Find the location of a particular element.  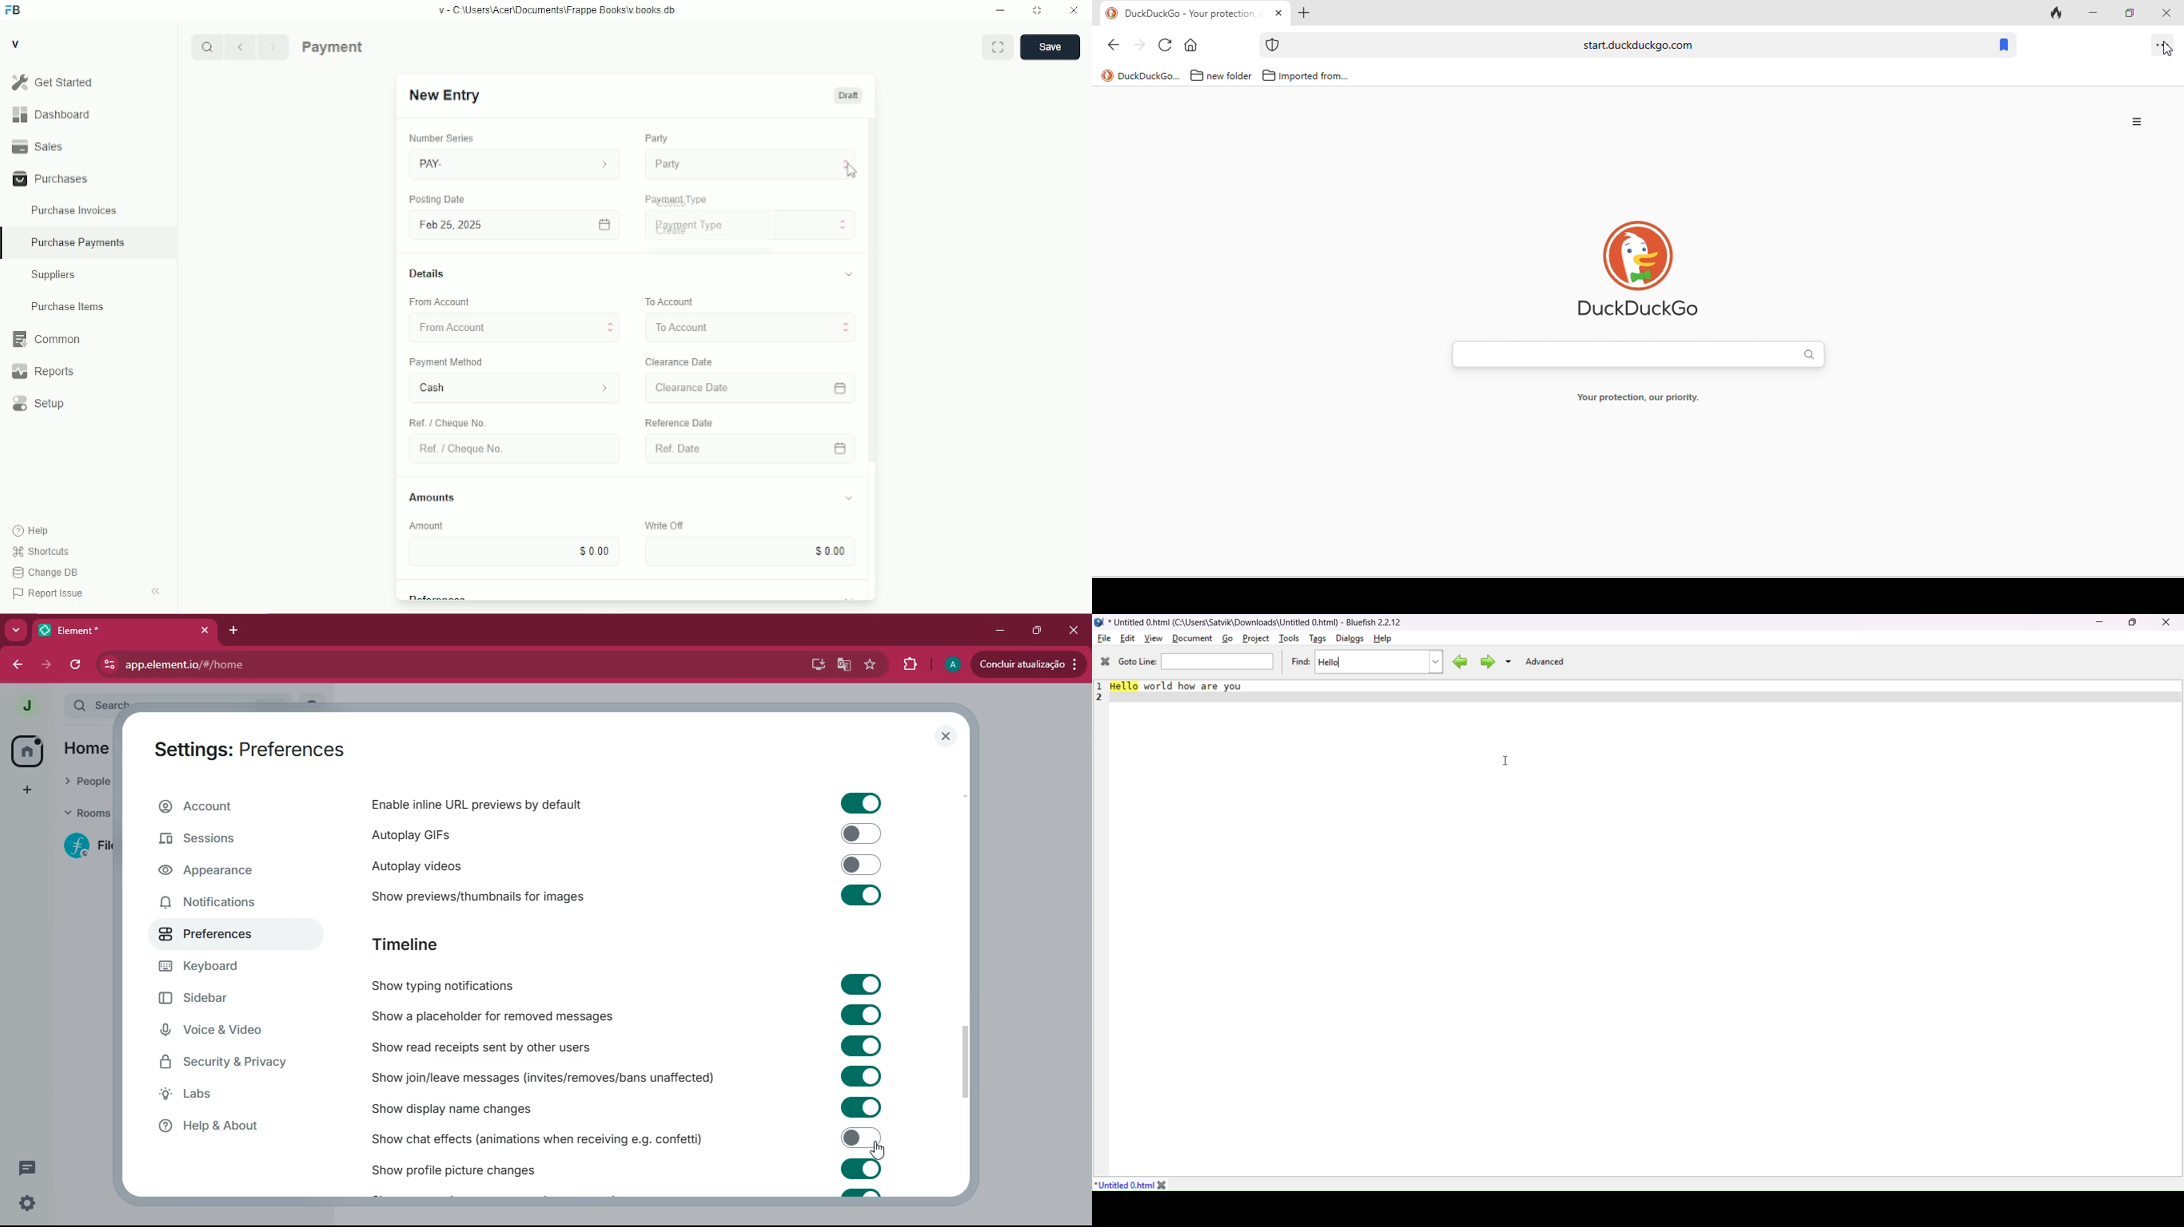

track tab is located at coordinates (2058, 12).